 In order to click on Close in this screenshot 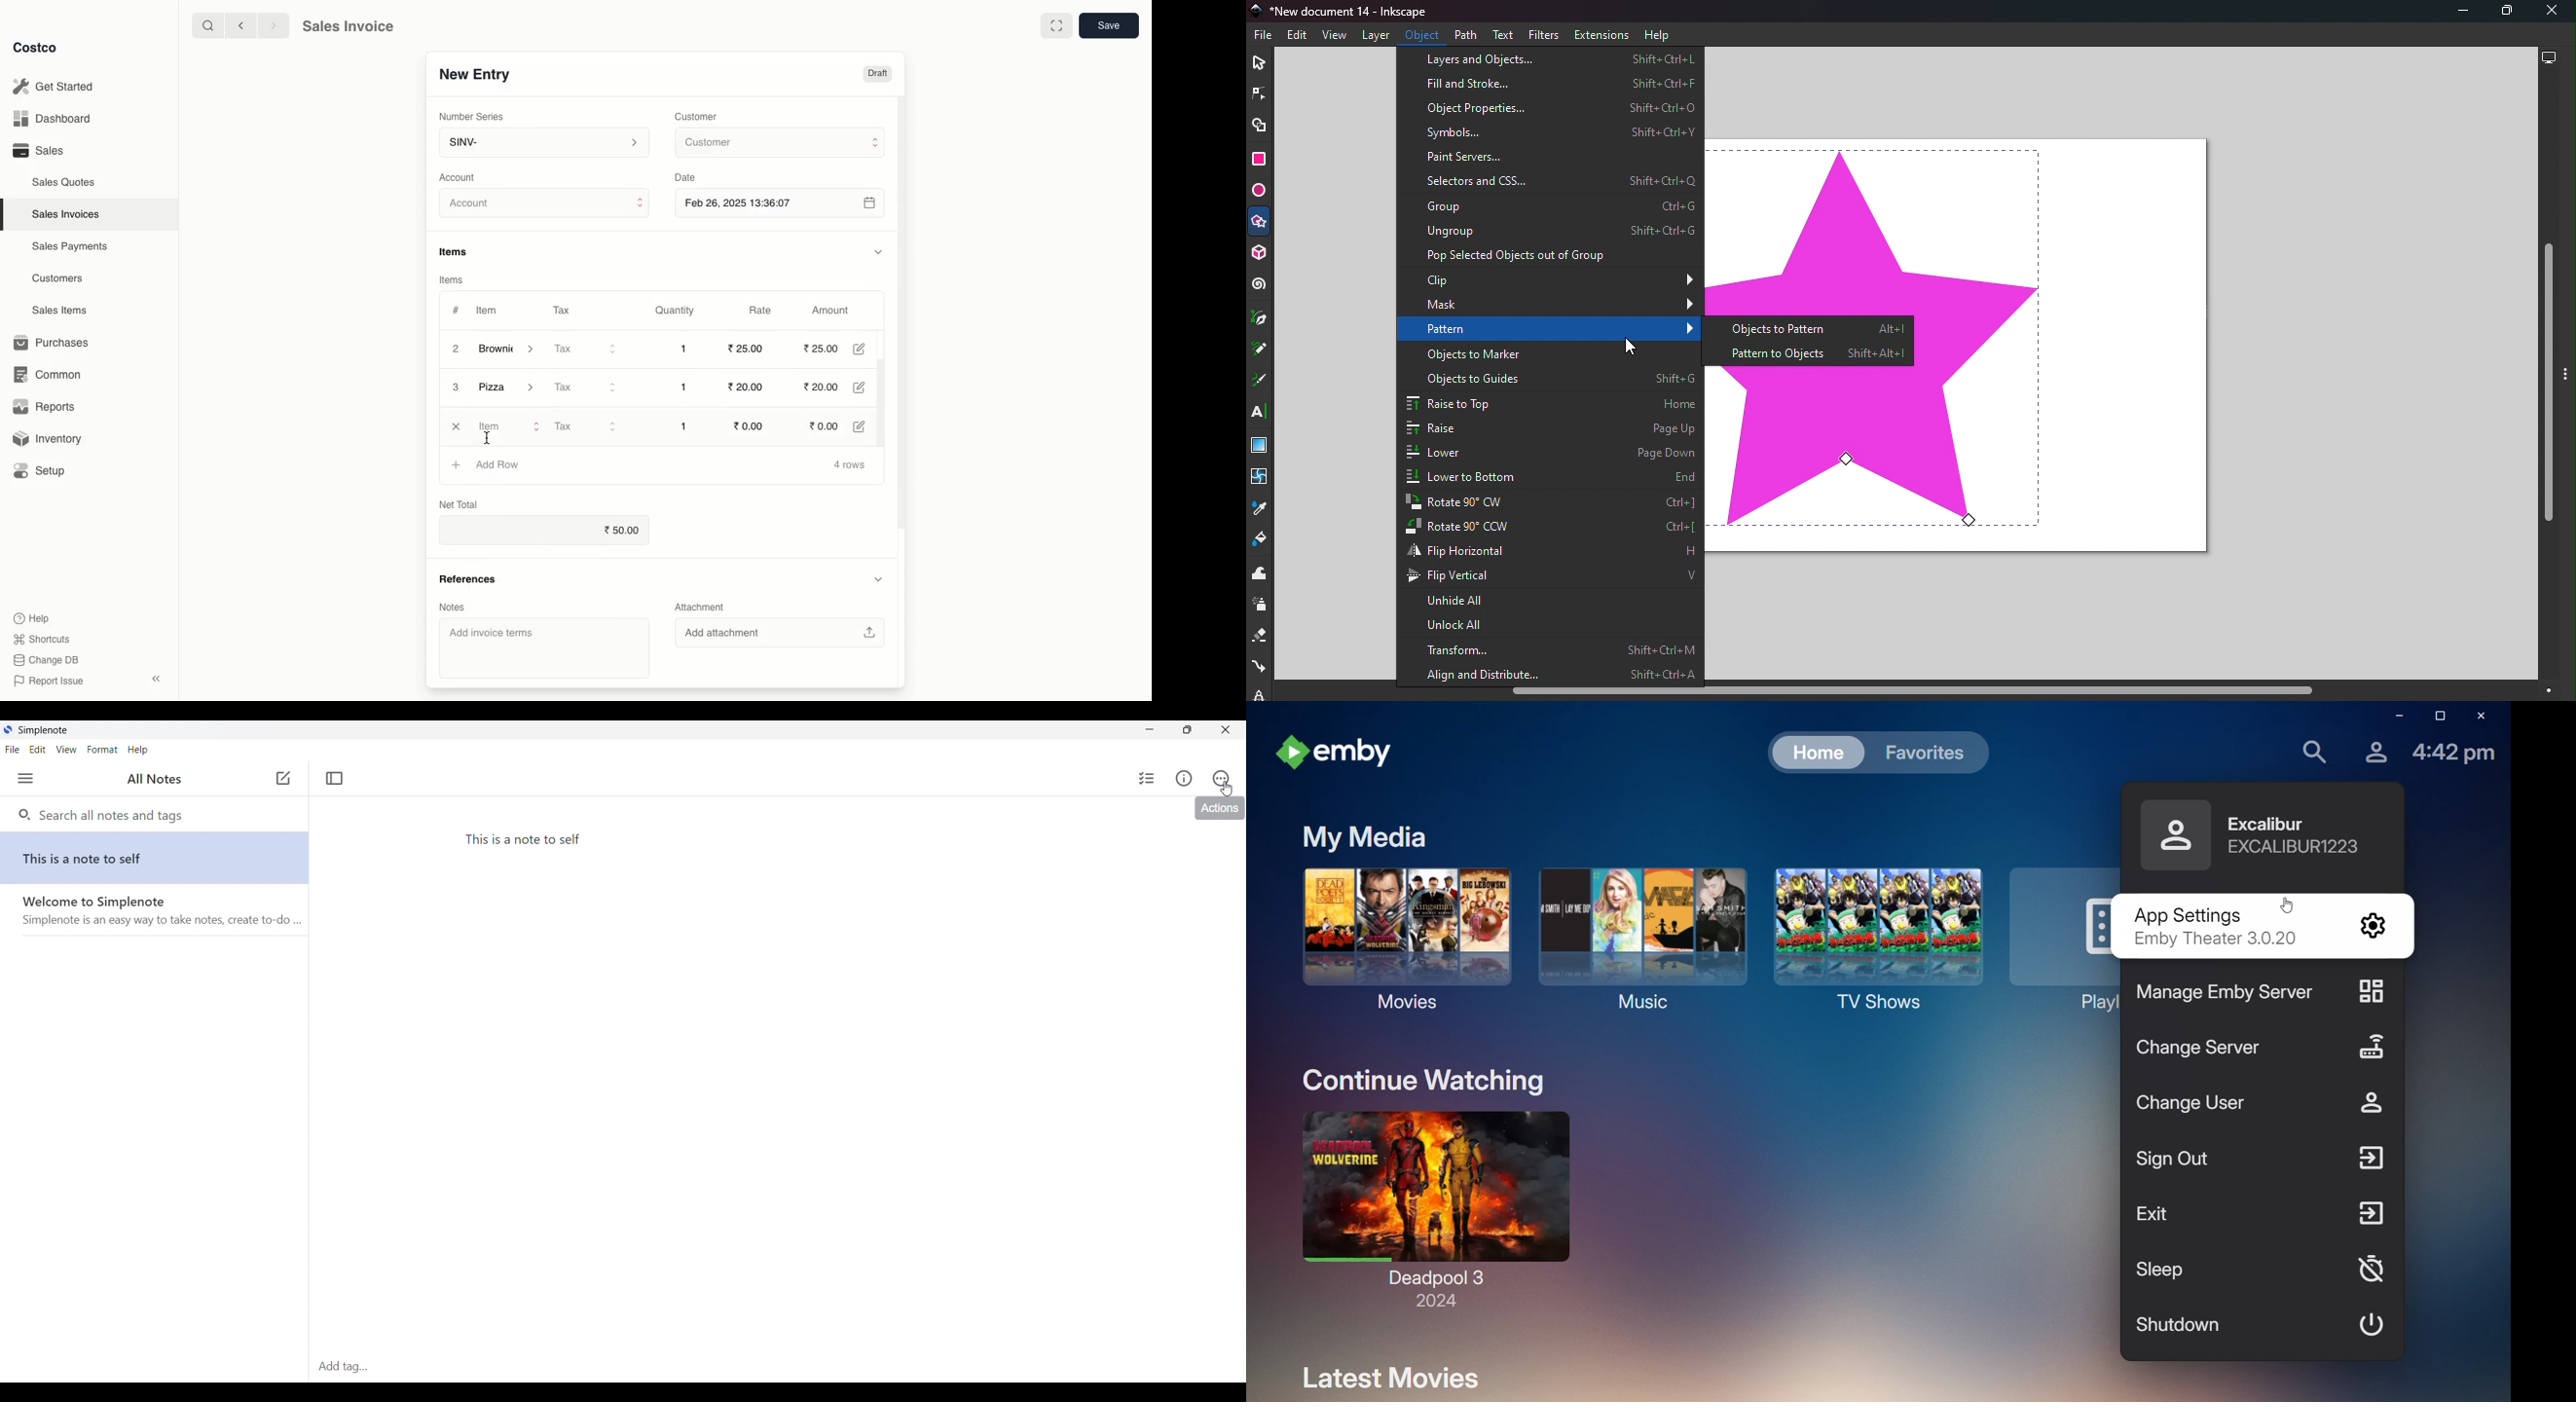, I will do `click(1225, 730)`.